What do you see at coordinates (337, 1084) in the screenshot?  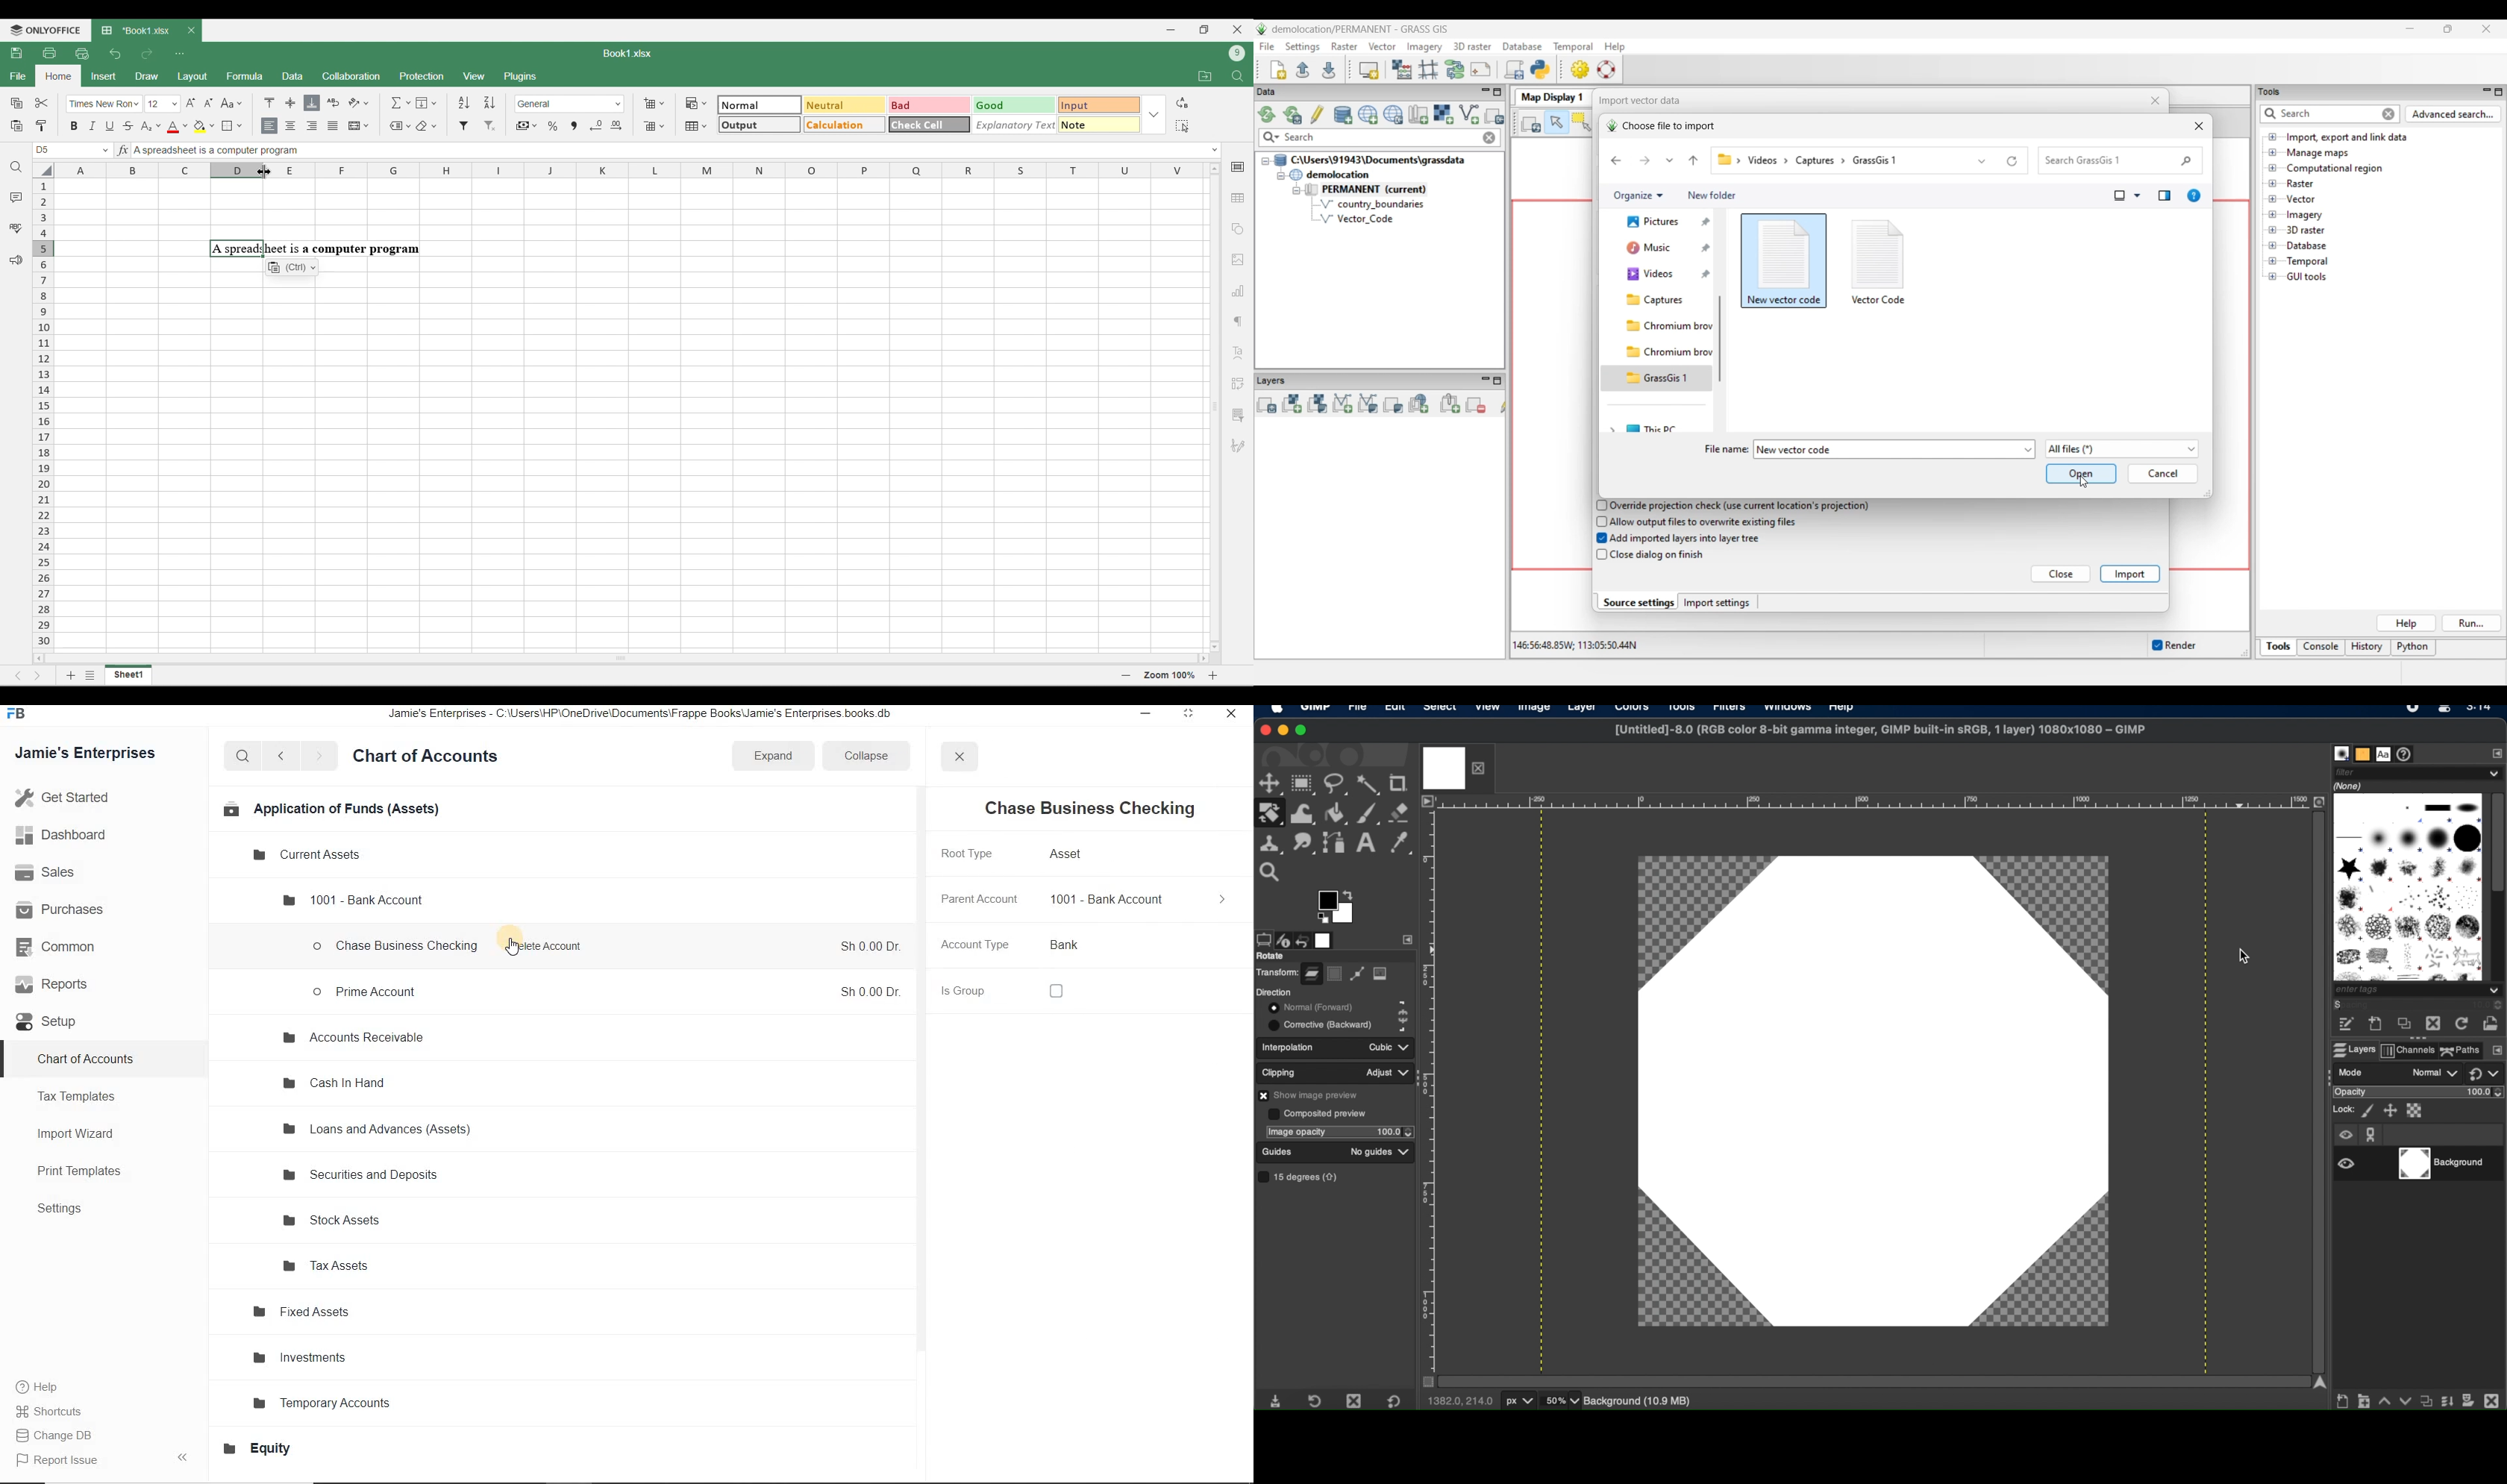 I see `Cash In Hand` at bounding box center [337, 1084].